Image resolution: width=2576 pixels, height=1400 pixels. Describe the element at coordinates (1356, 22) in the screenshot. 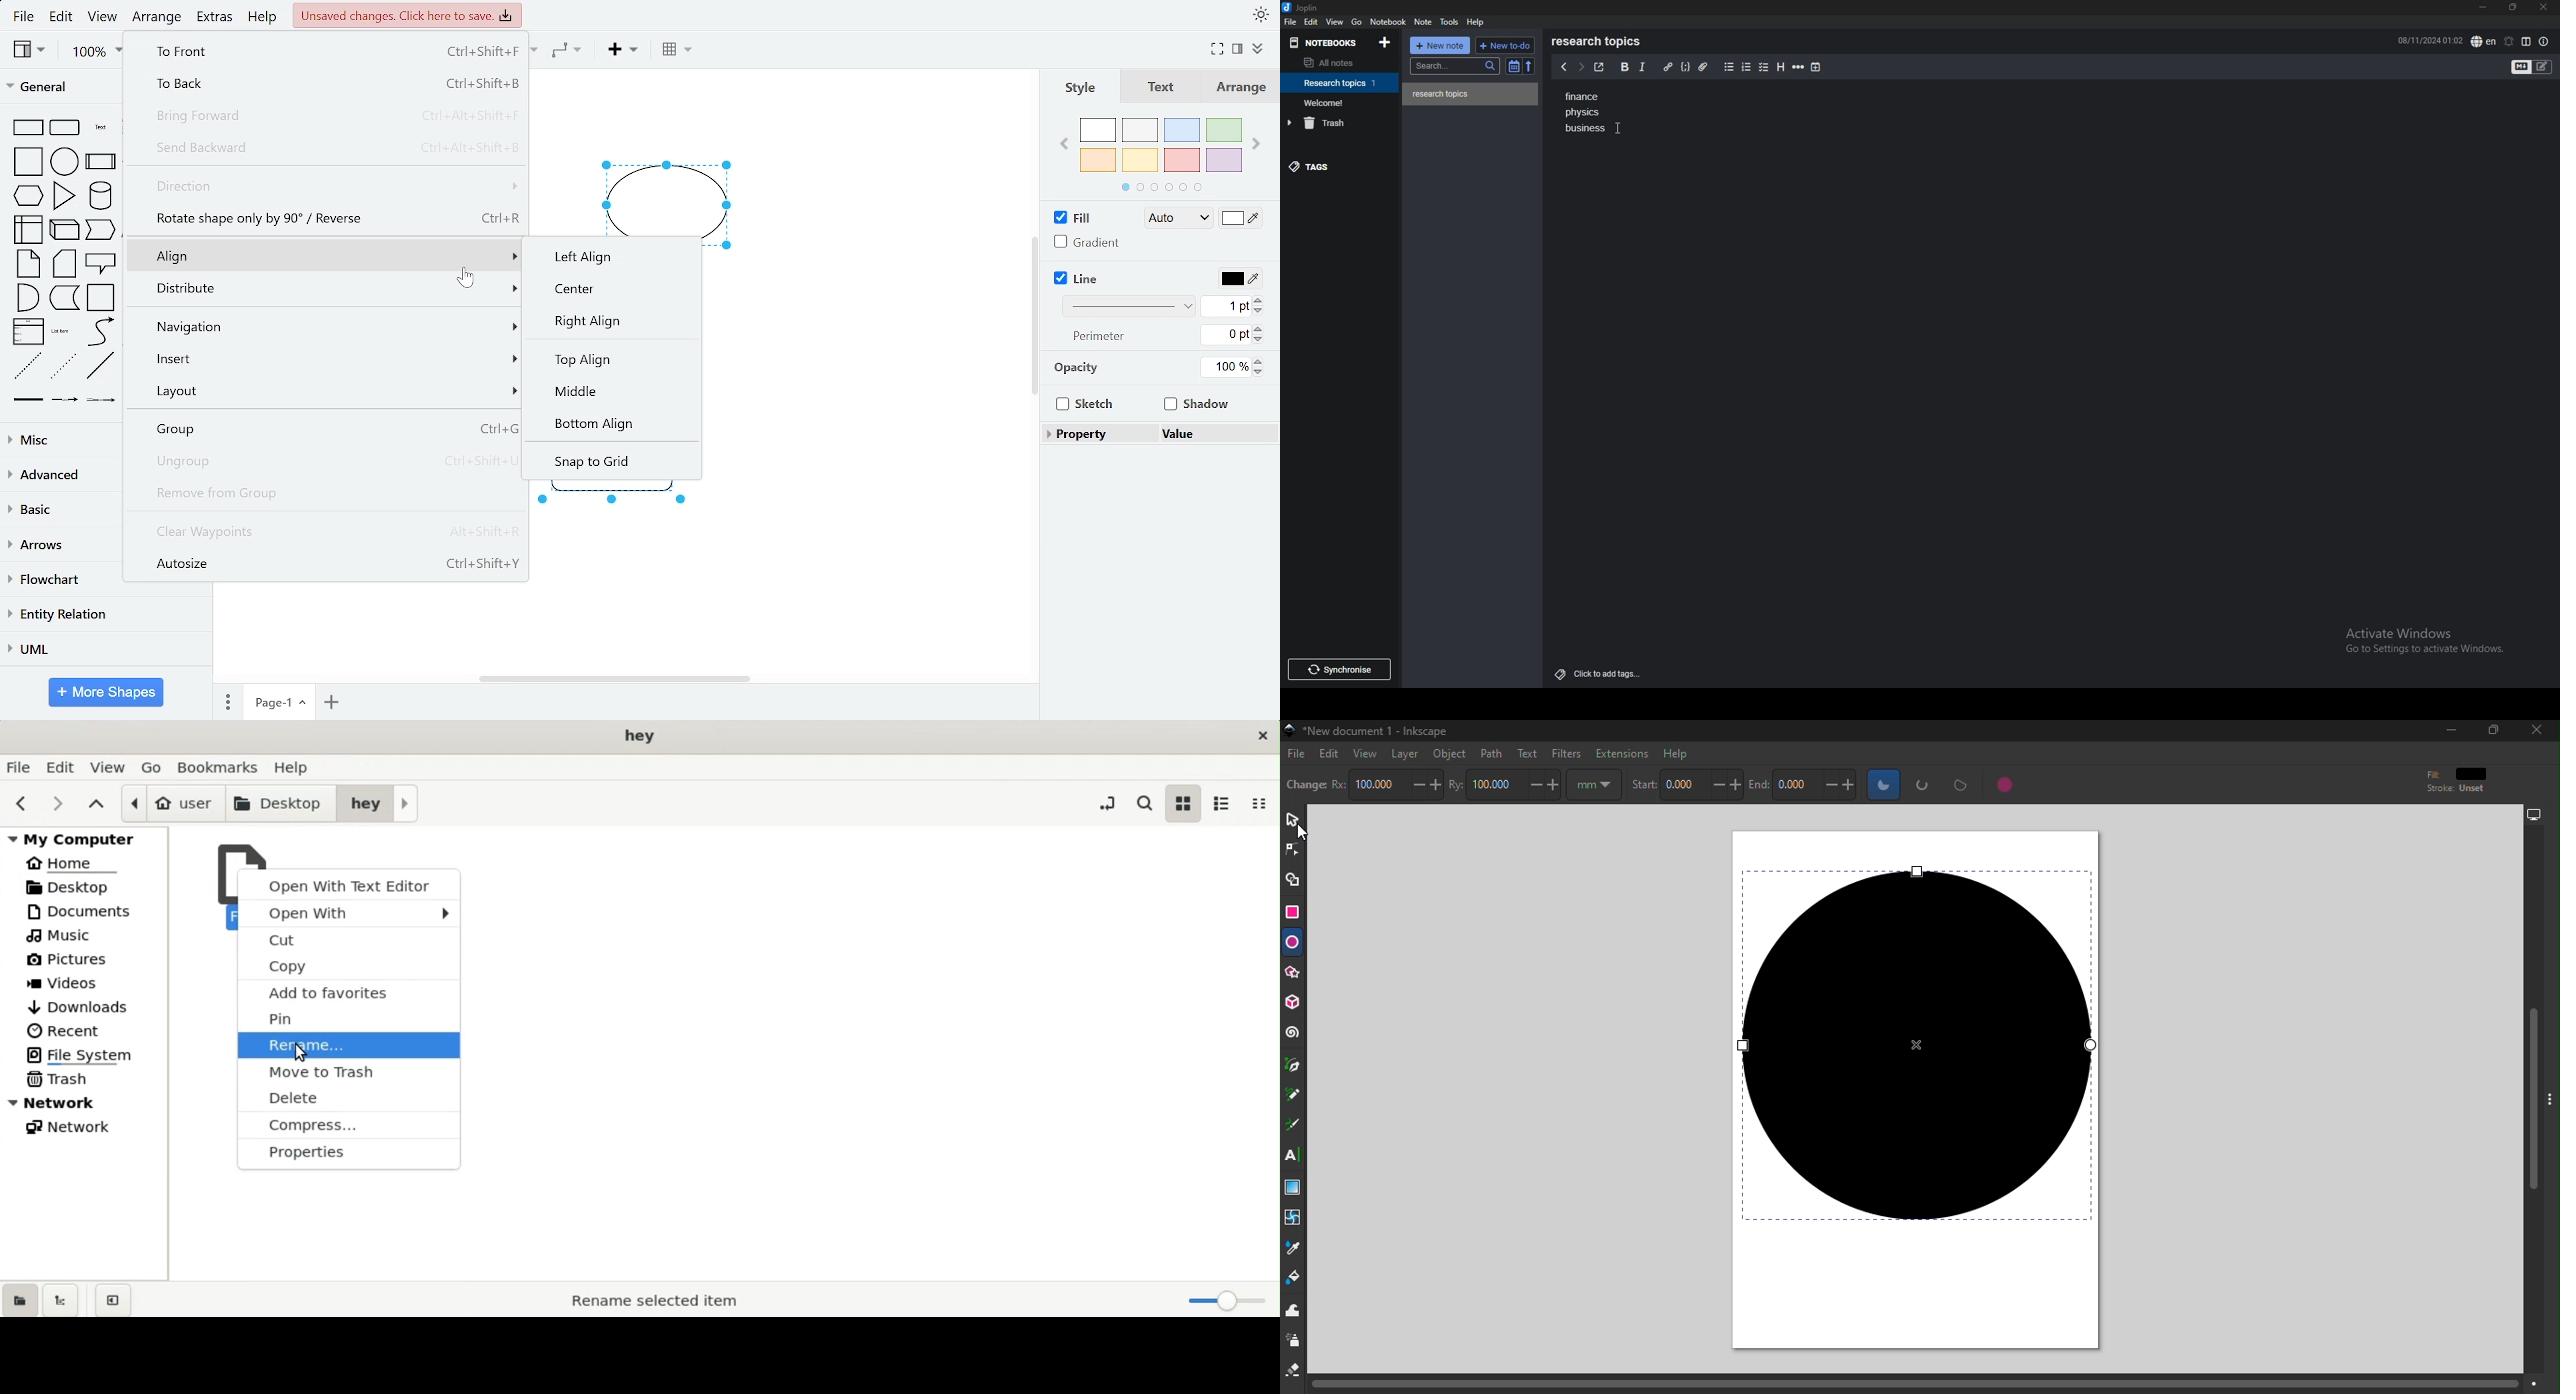

I see `go` at that location.